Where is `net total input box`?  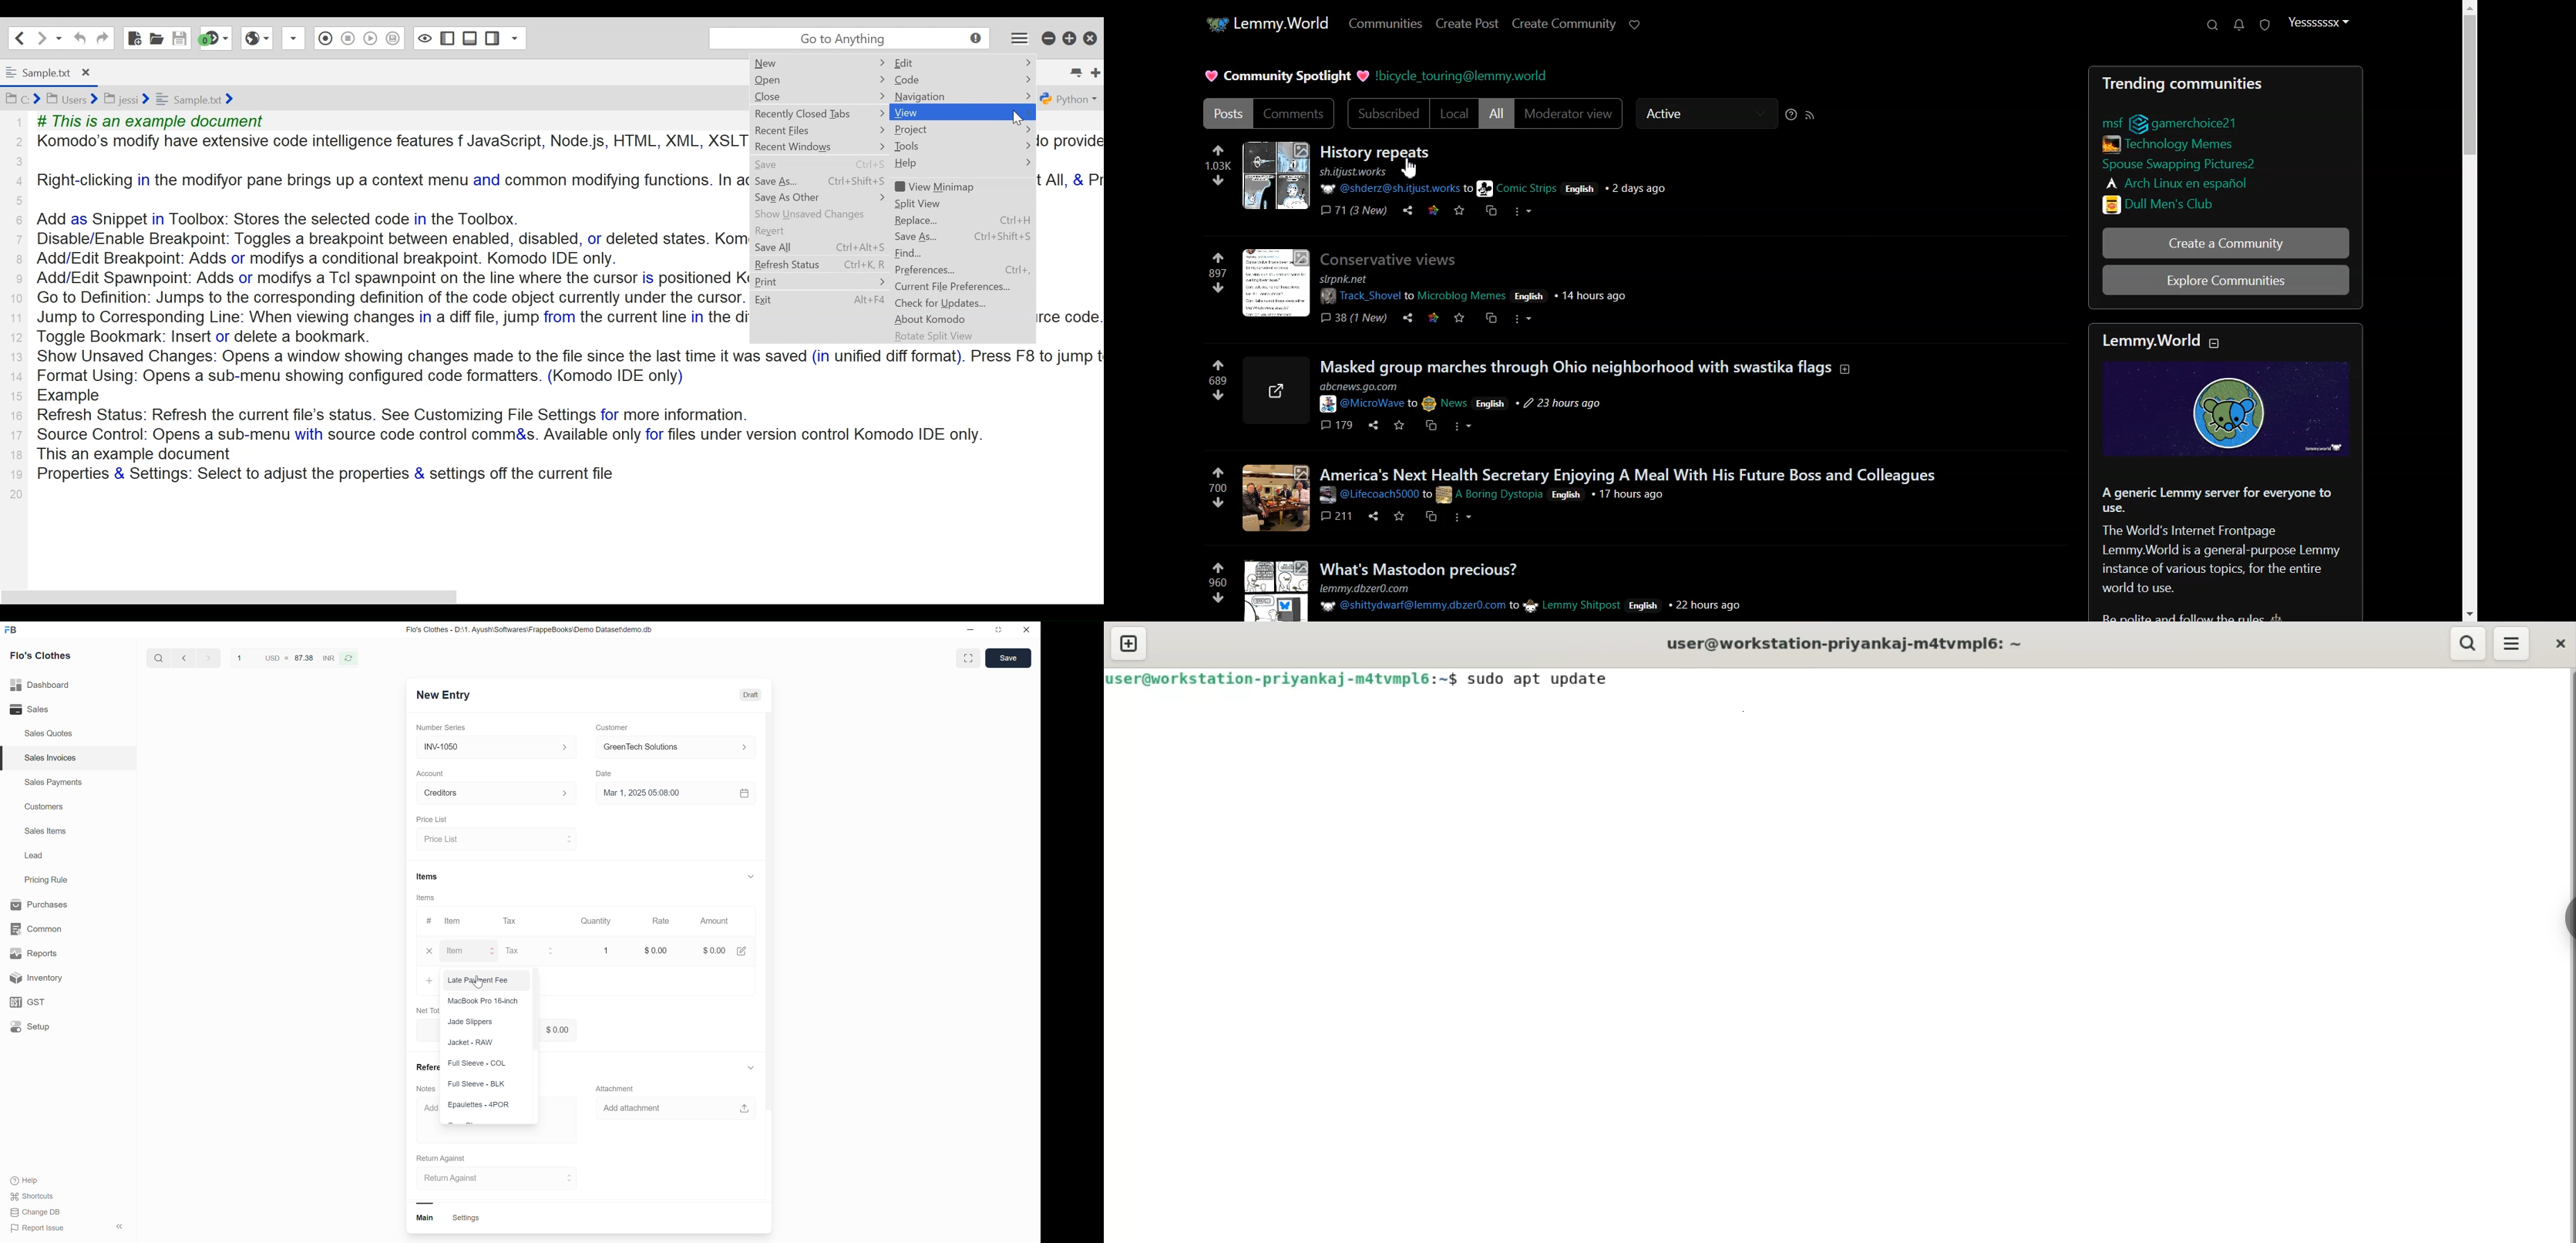
net total input box is located at coordinates (581, 1030).